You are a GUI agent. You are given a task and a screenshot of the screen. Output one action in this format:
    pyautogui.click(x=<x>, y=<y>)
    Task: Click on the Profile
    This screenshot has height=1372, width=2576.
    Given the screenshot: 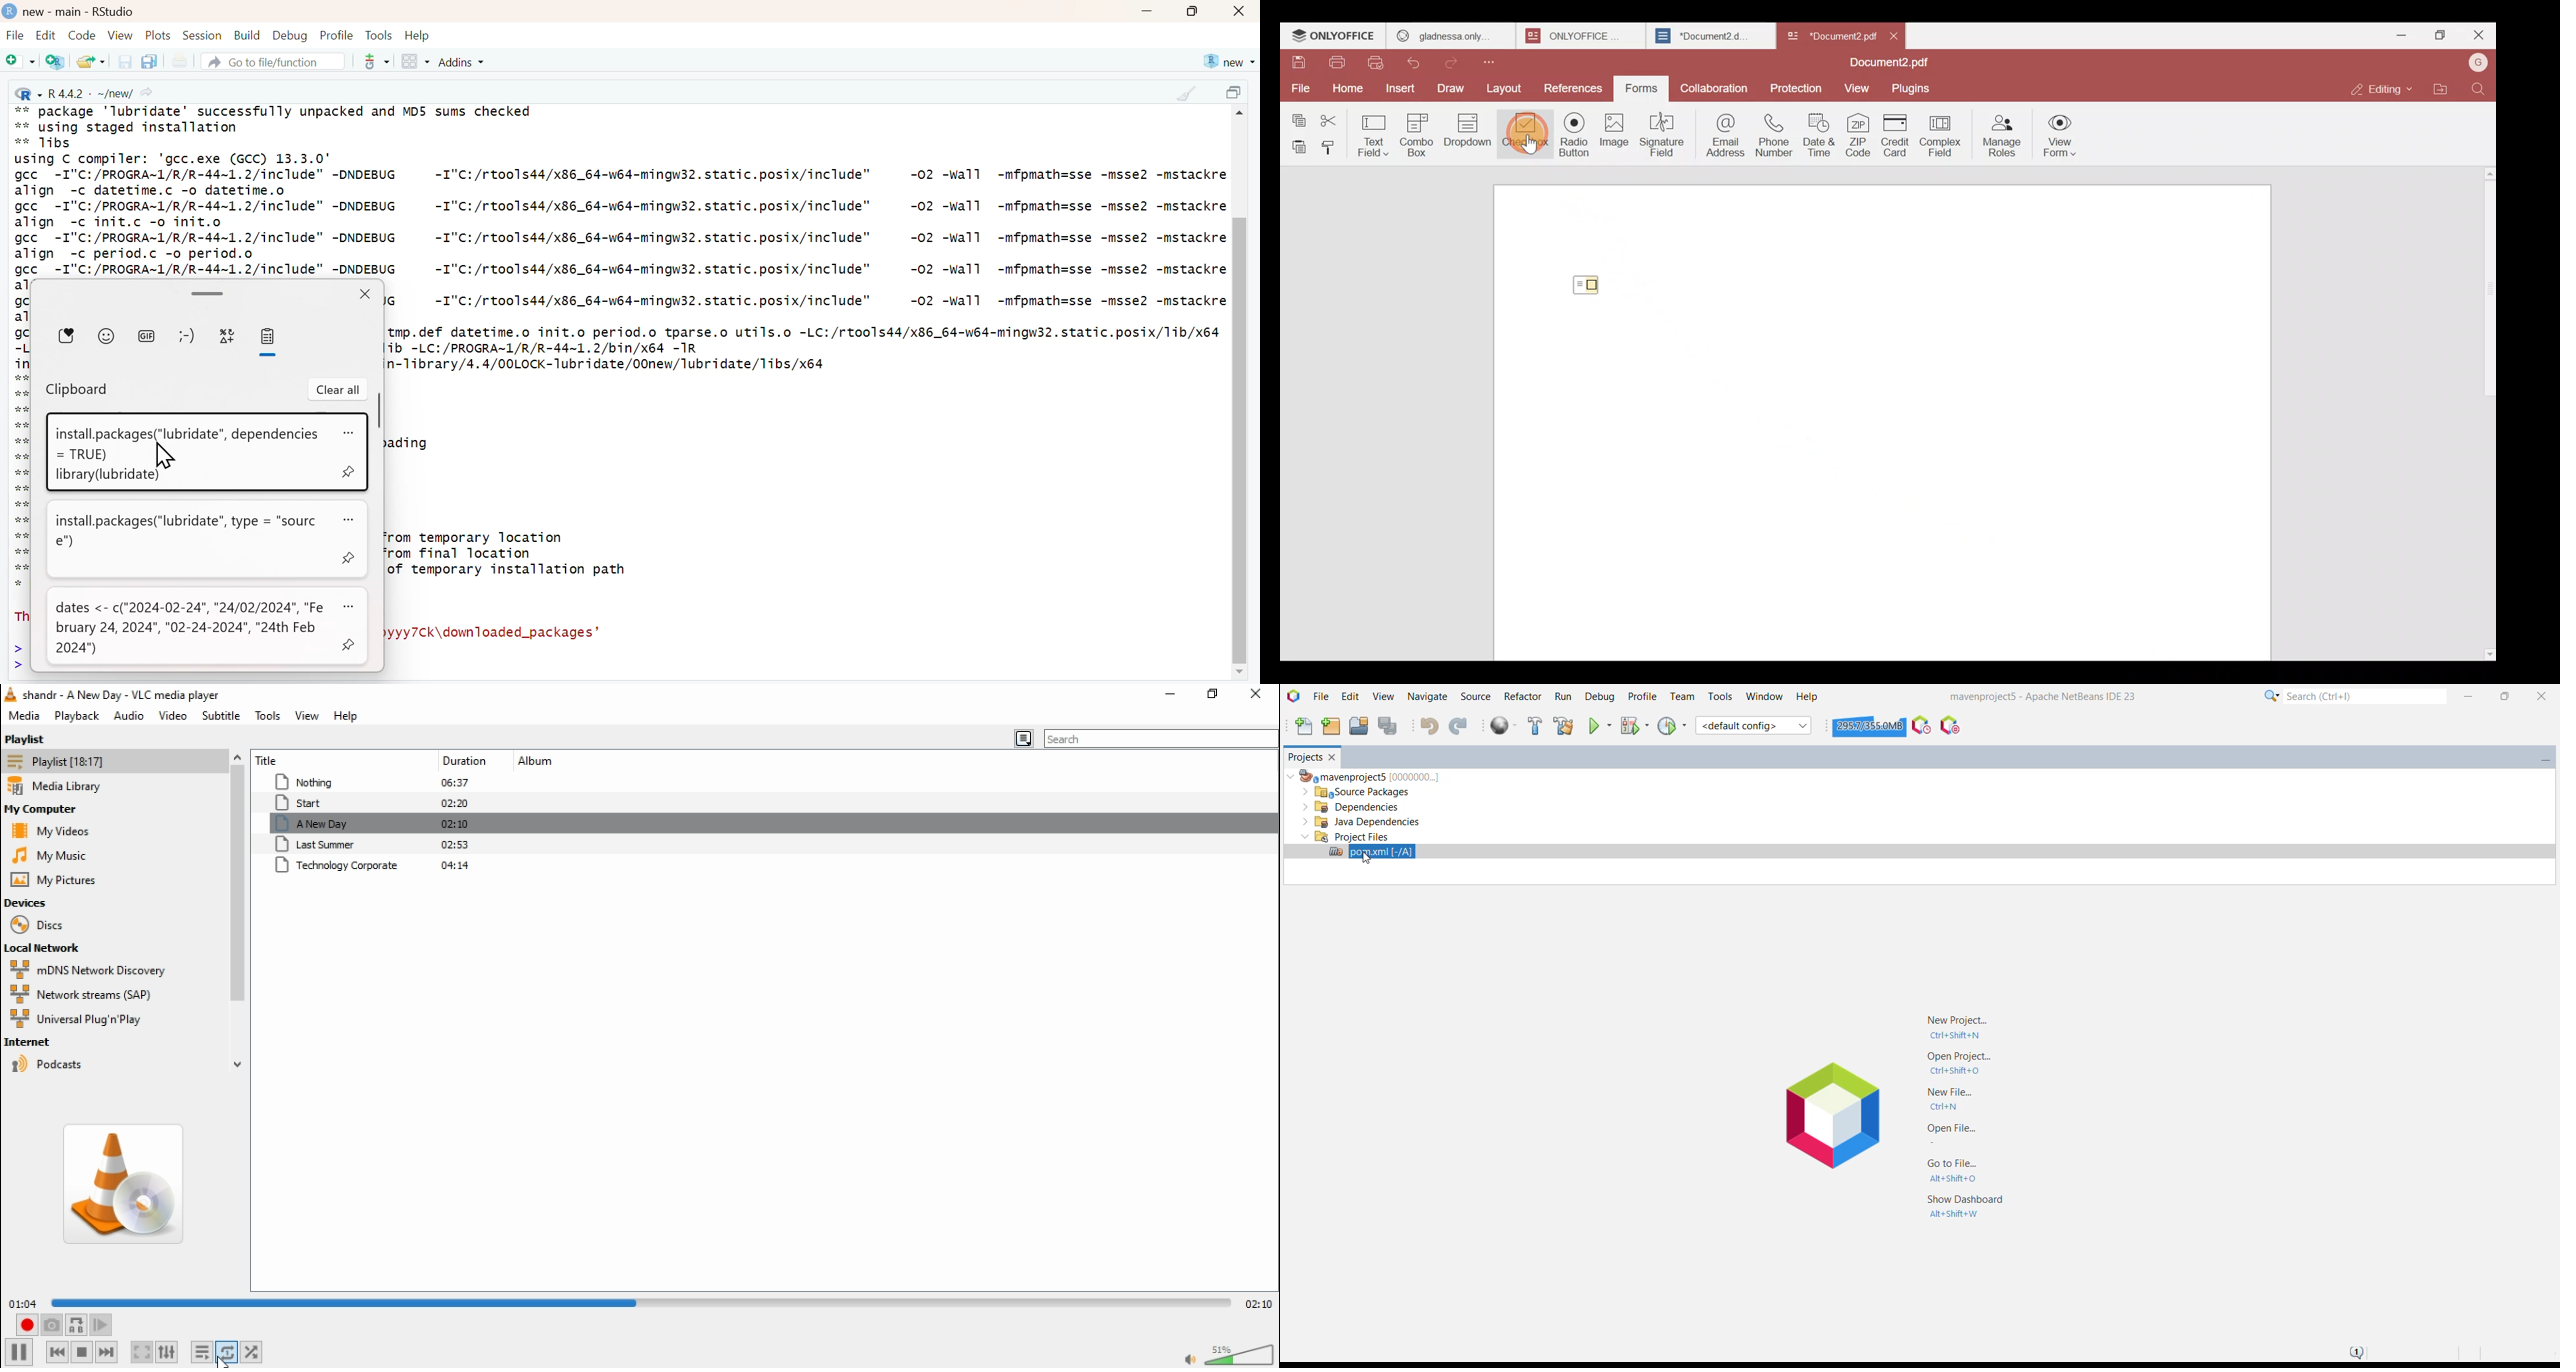 What is the action you would take?
    pyautogui.click(x=337, y=35)
    